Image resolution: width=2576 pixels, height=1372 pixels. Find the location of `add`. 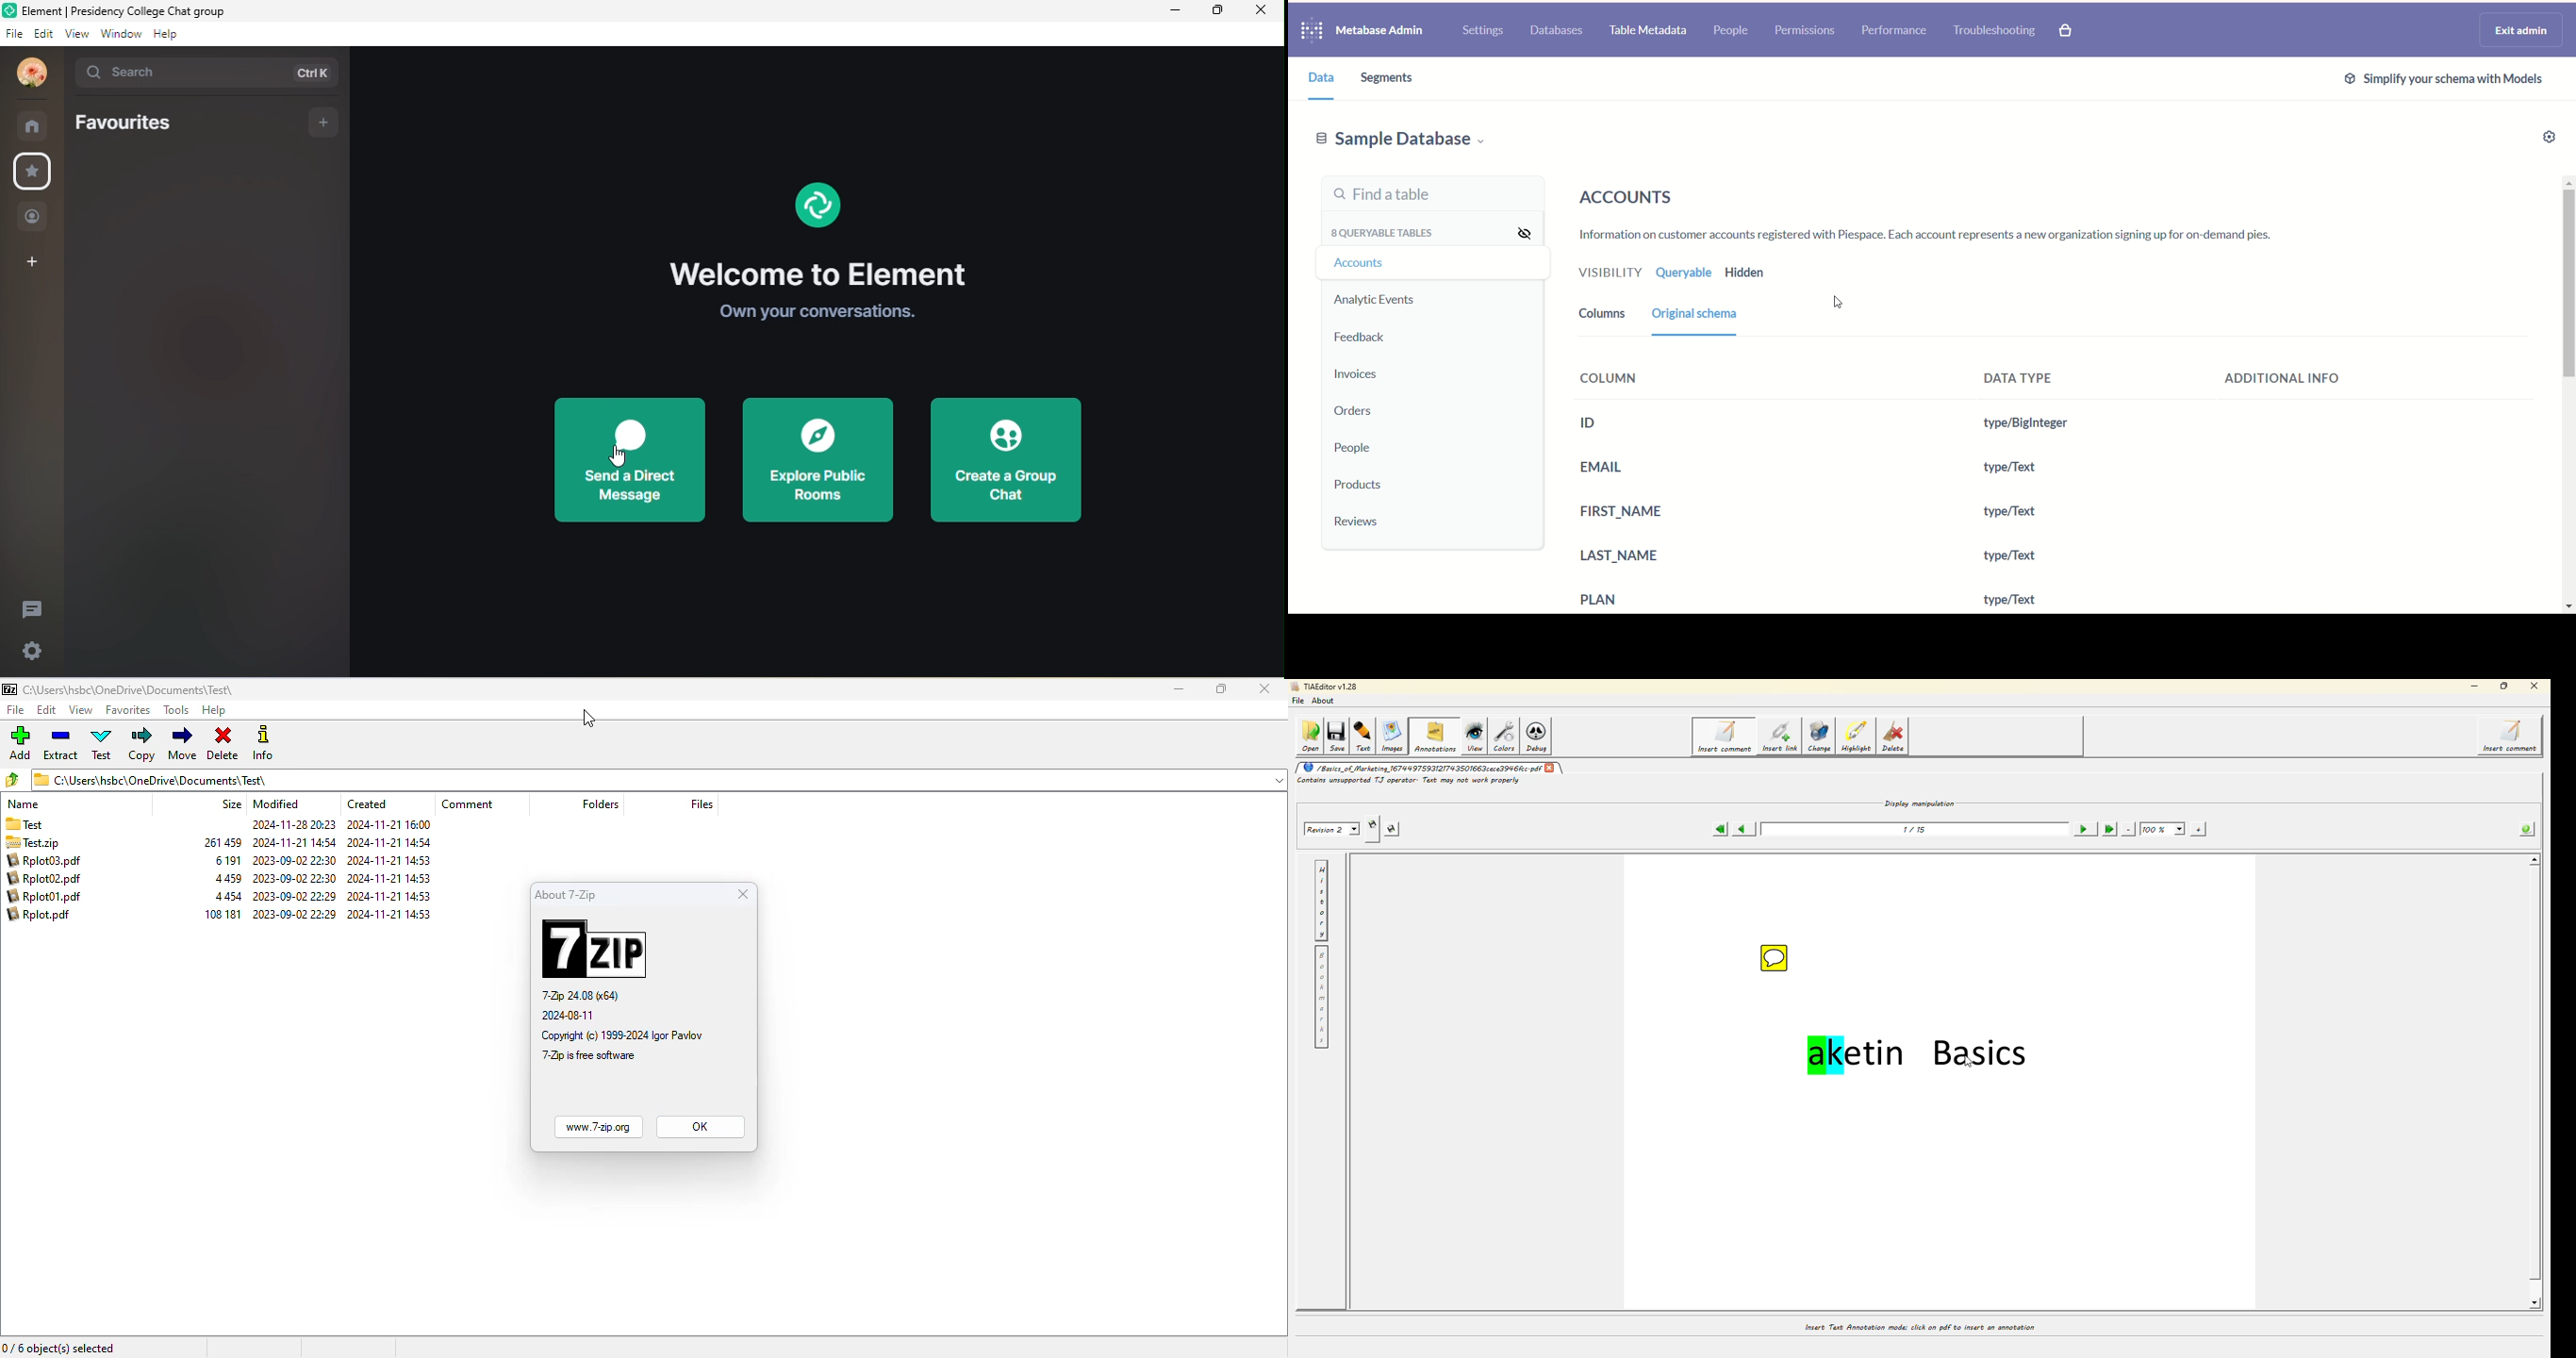

add is located at coordinates (324, 122).